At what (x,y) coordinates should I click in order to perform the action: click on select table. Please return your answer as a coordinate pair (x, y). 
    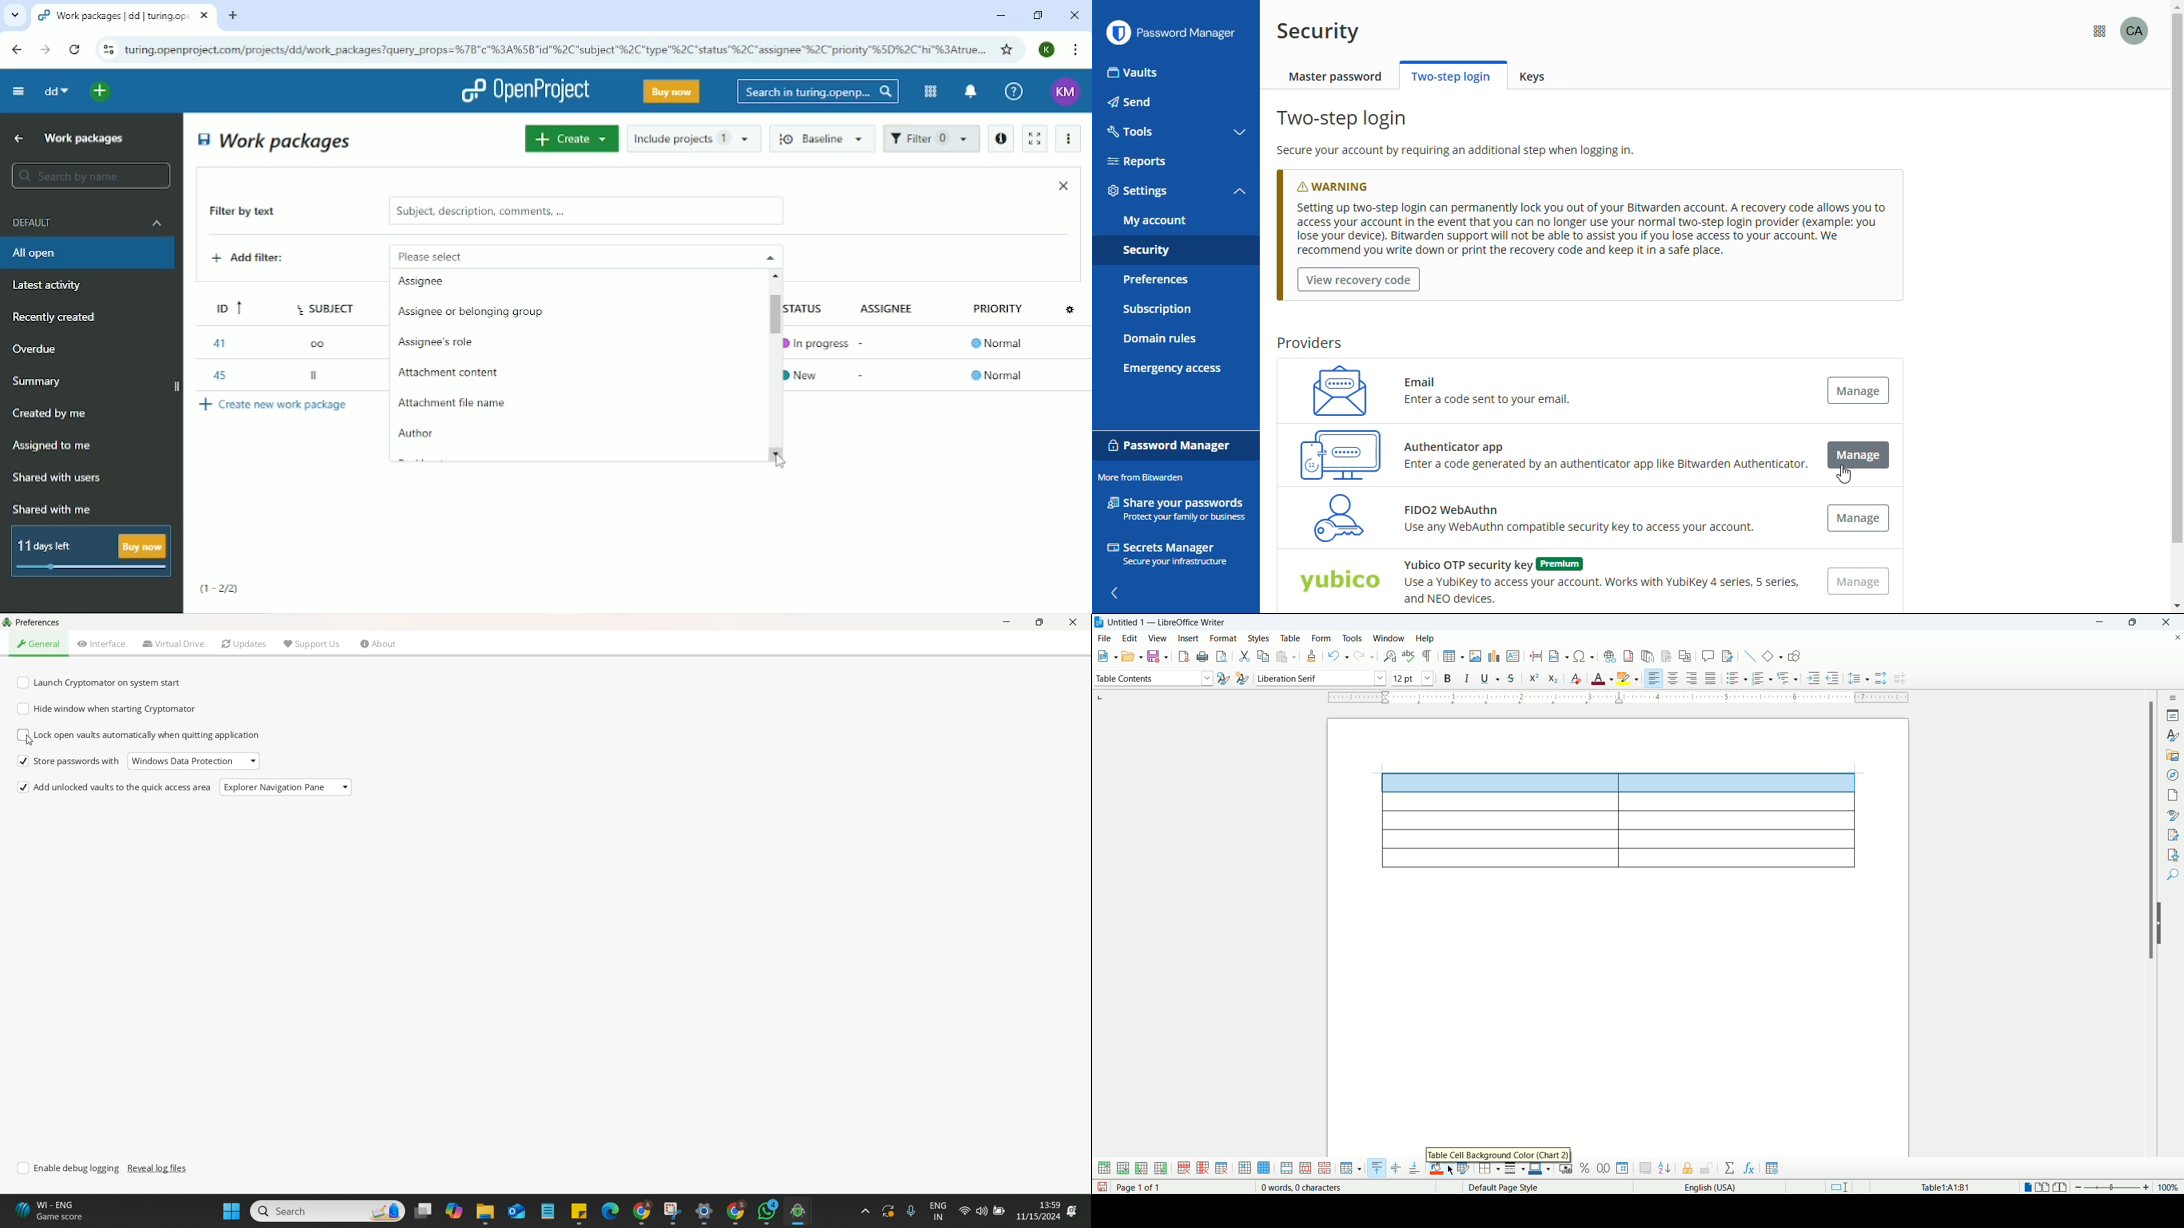
    Looking at the image, I should click on (1264, 1169).